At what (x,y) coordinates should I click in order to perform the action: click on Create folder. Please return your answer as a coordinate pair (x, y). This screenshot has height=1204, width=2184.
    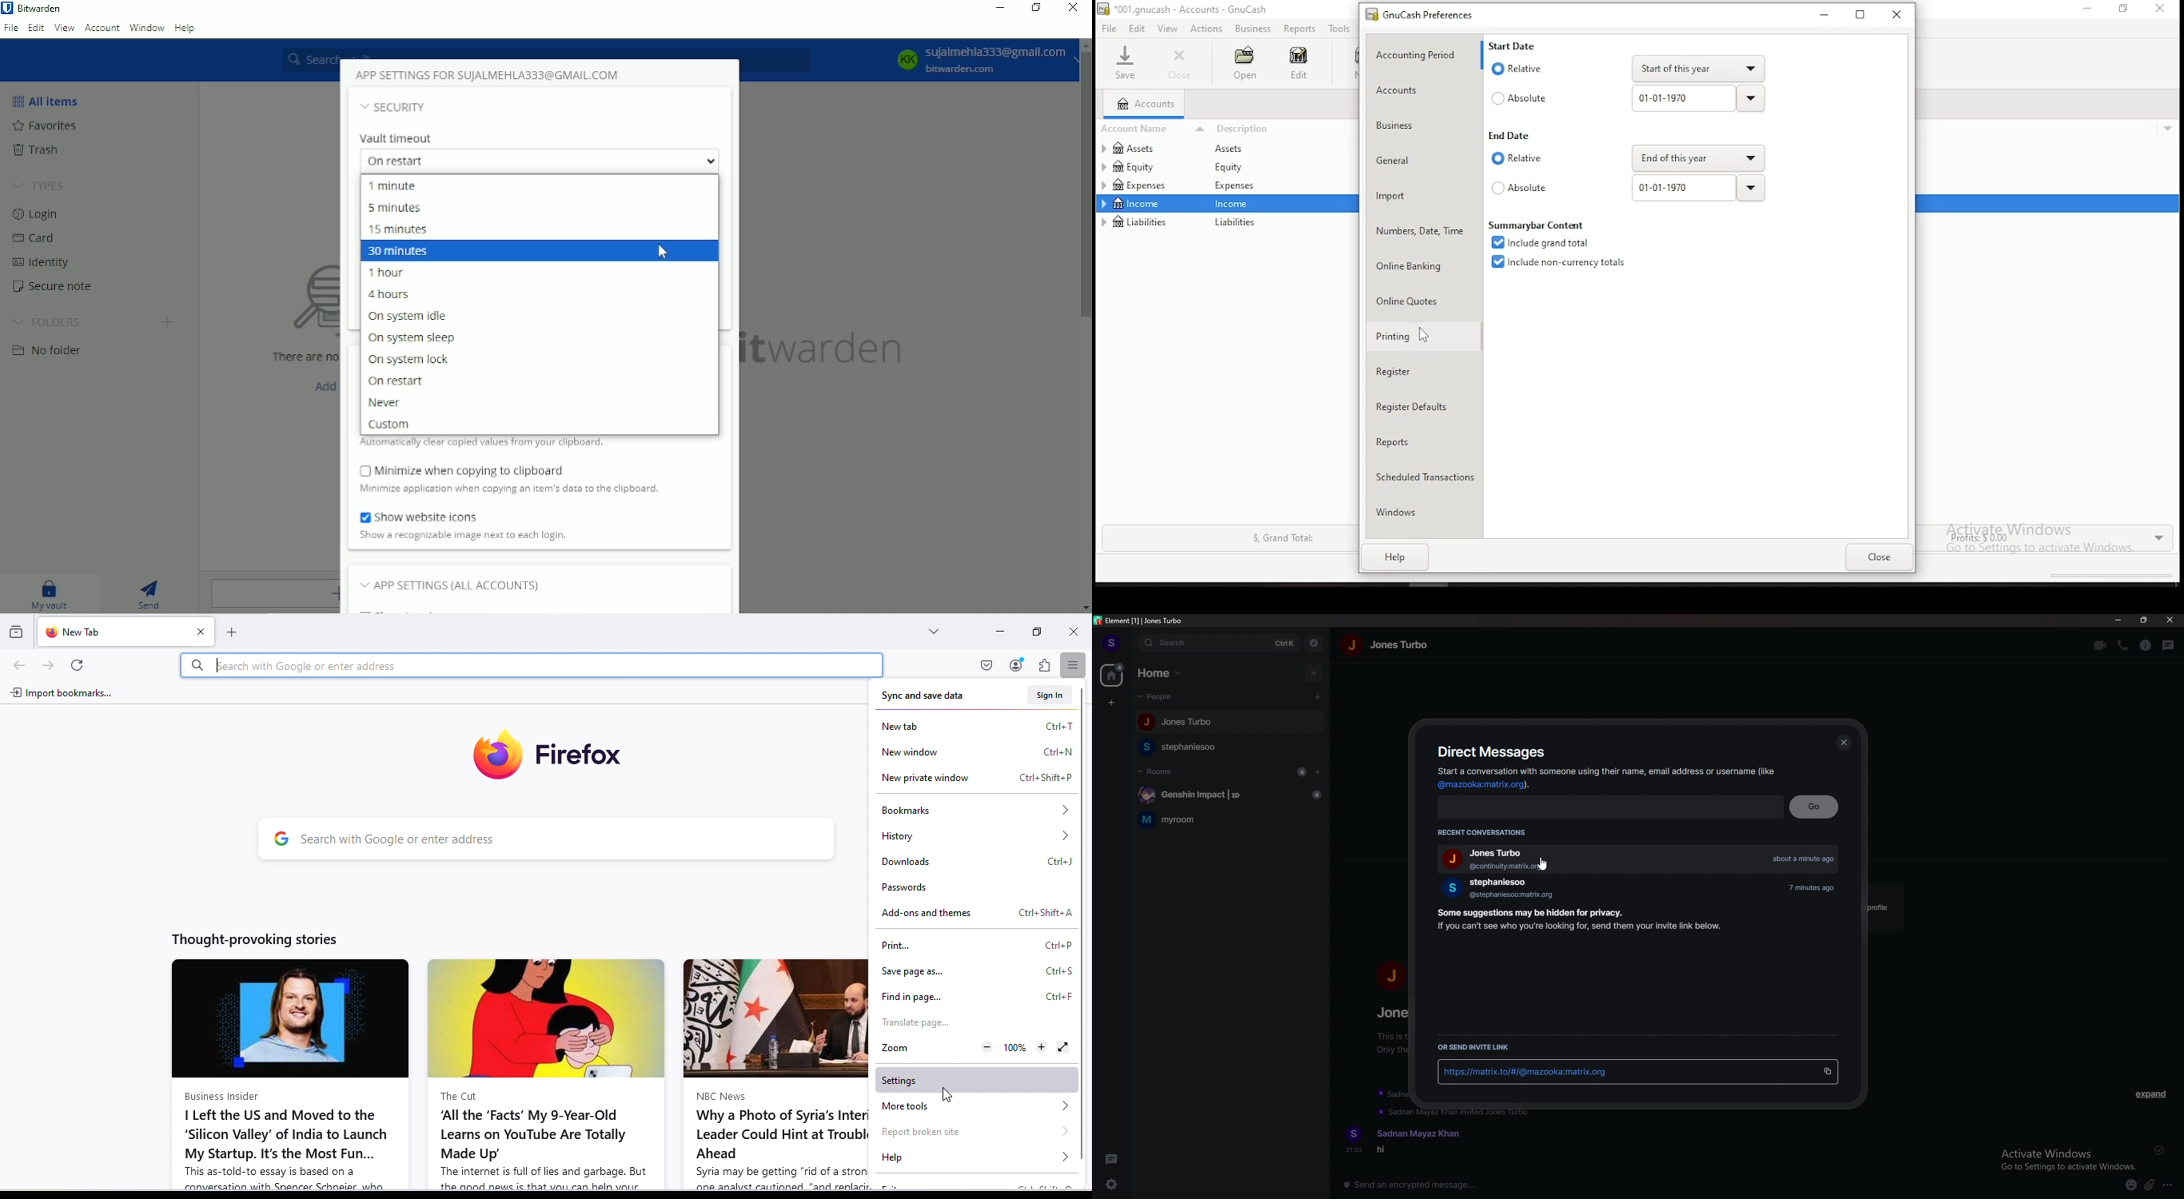
    Looking at the image, I should click on (169, 322).